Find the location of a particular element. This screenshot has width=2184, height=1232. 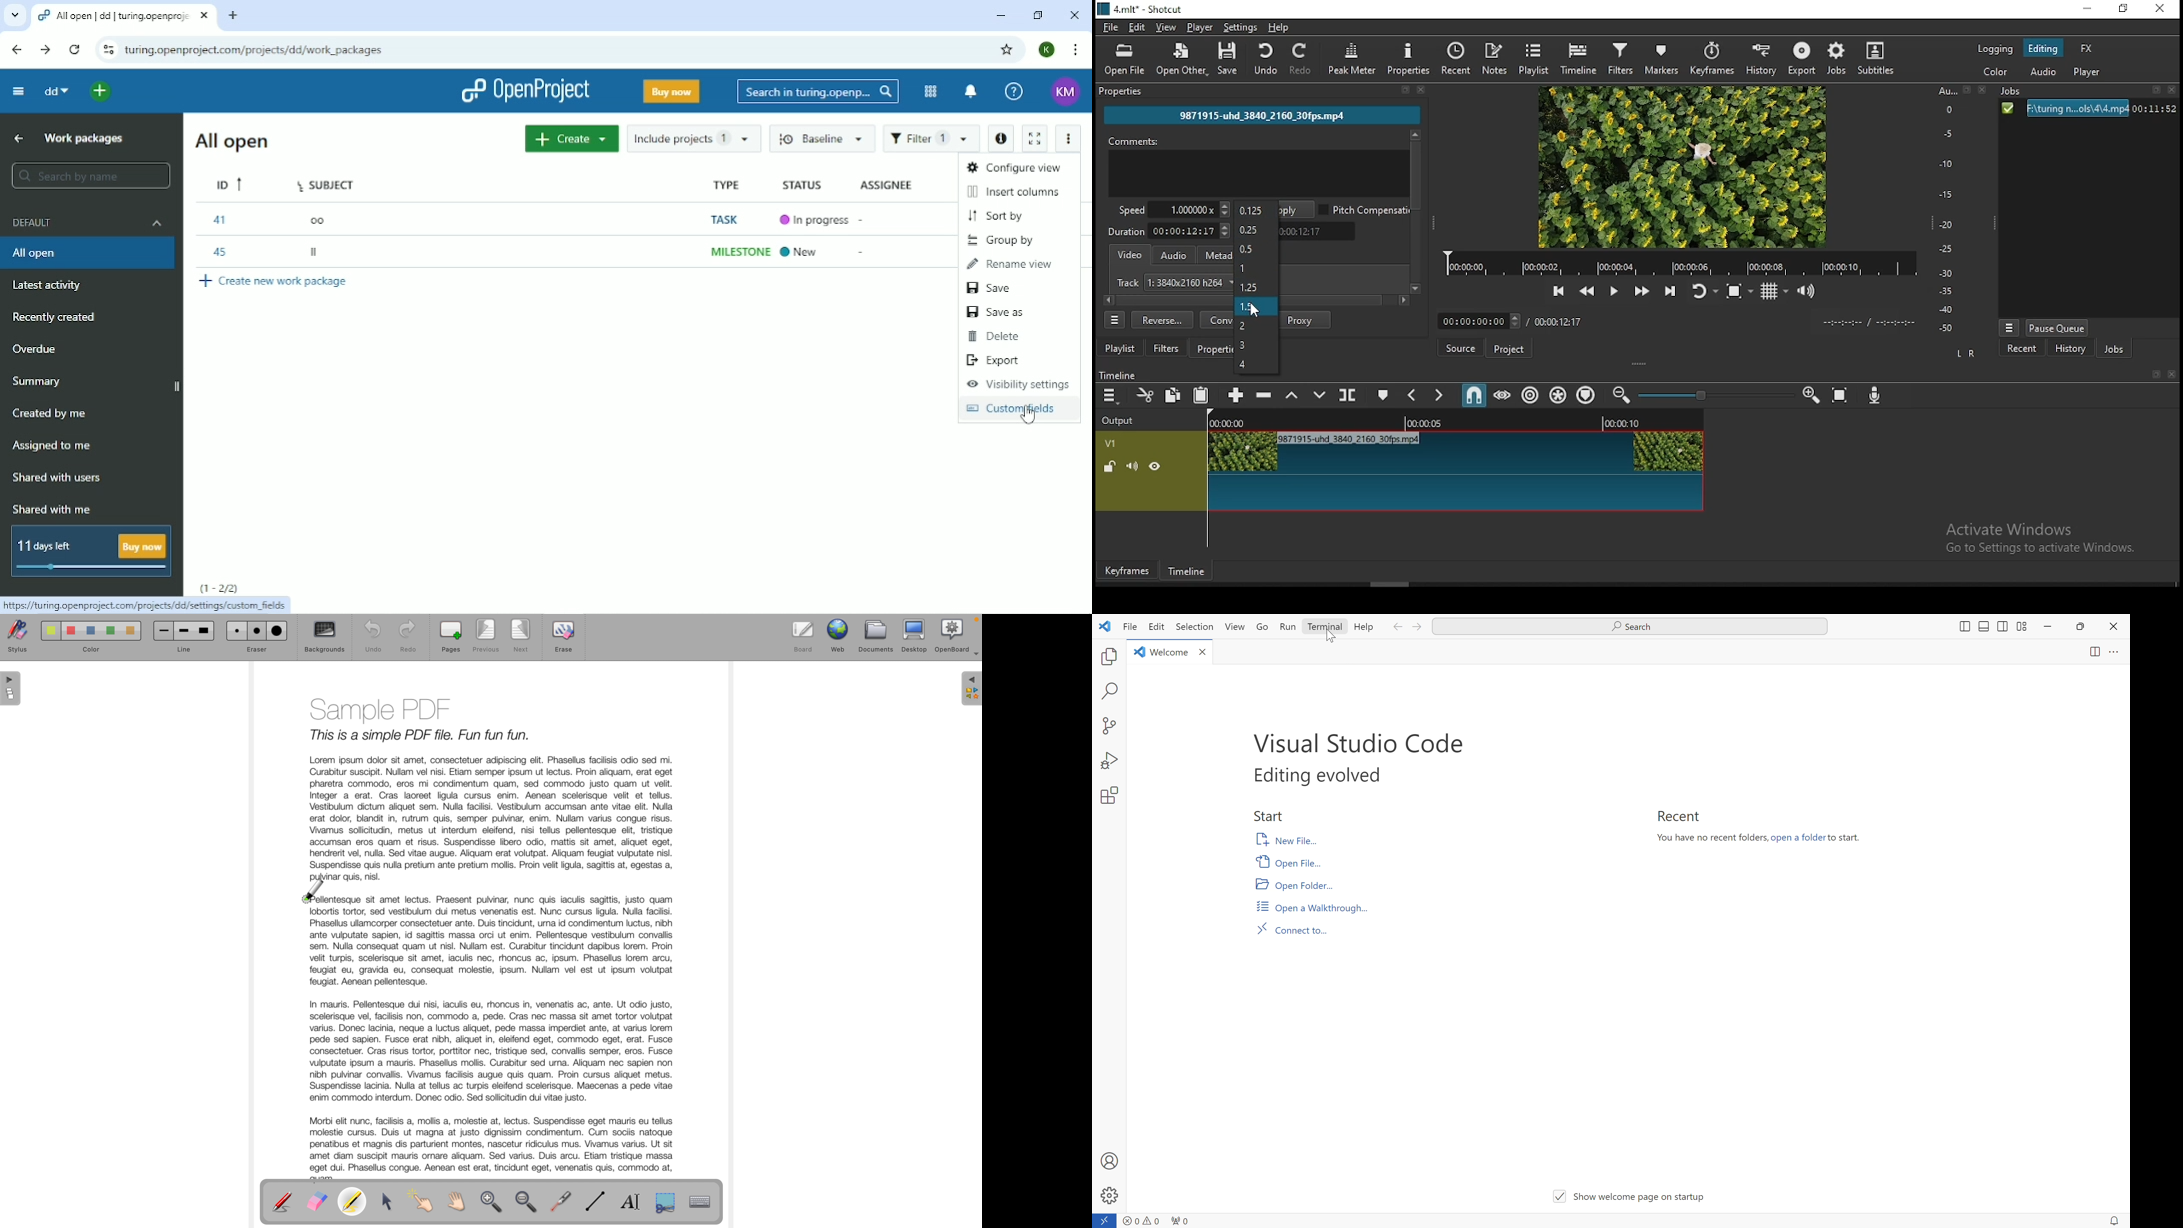

cursor is located at coordinates (1258, 310).